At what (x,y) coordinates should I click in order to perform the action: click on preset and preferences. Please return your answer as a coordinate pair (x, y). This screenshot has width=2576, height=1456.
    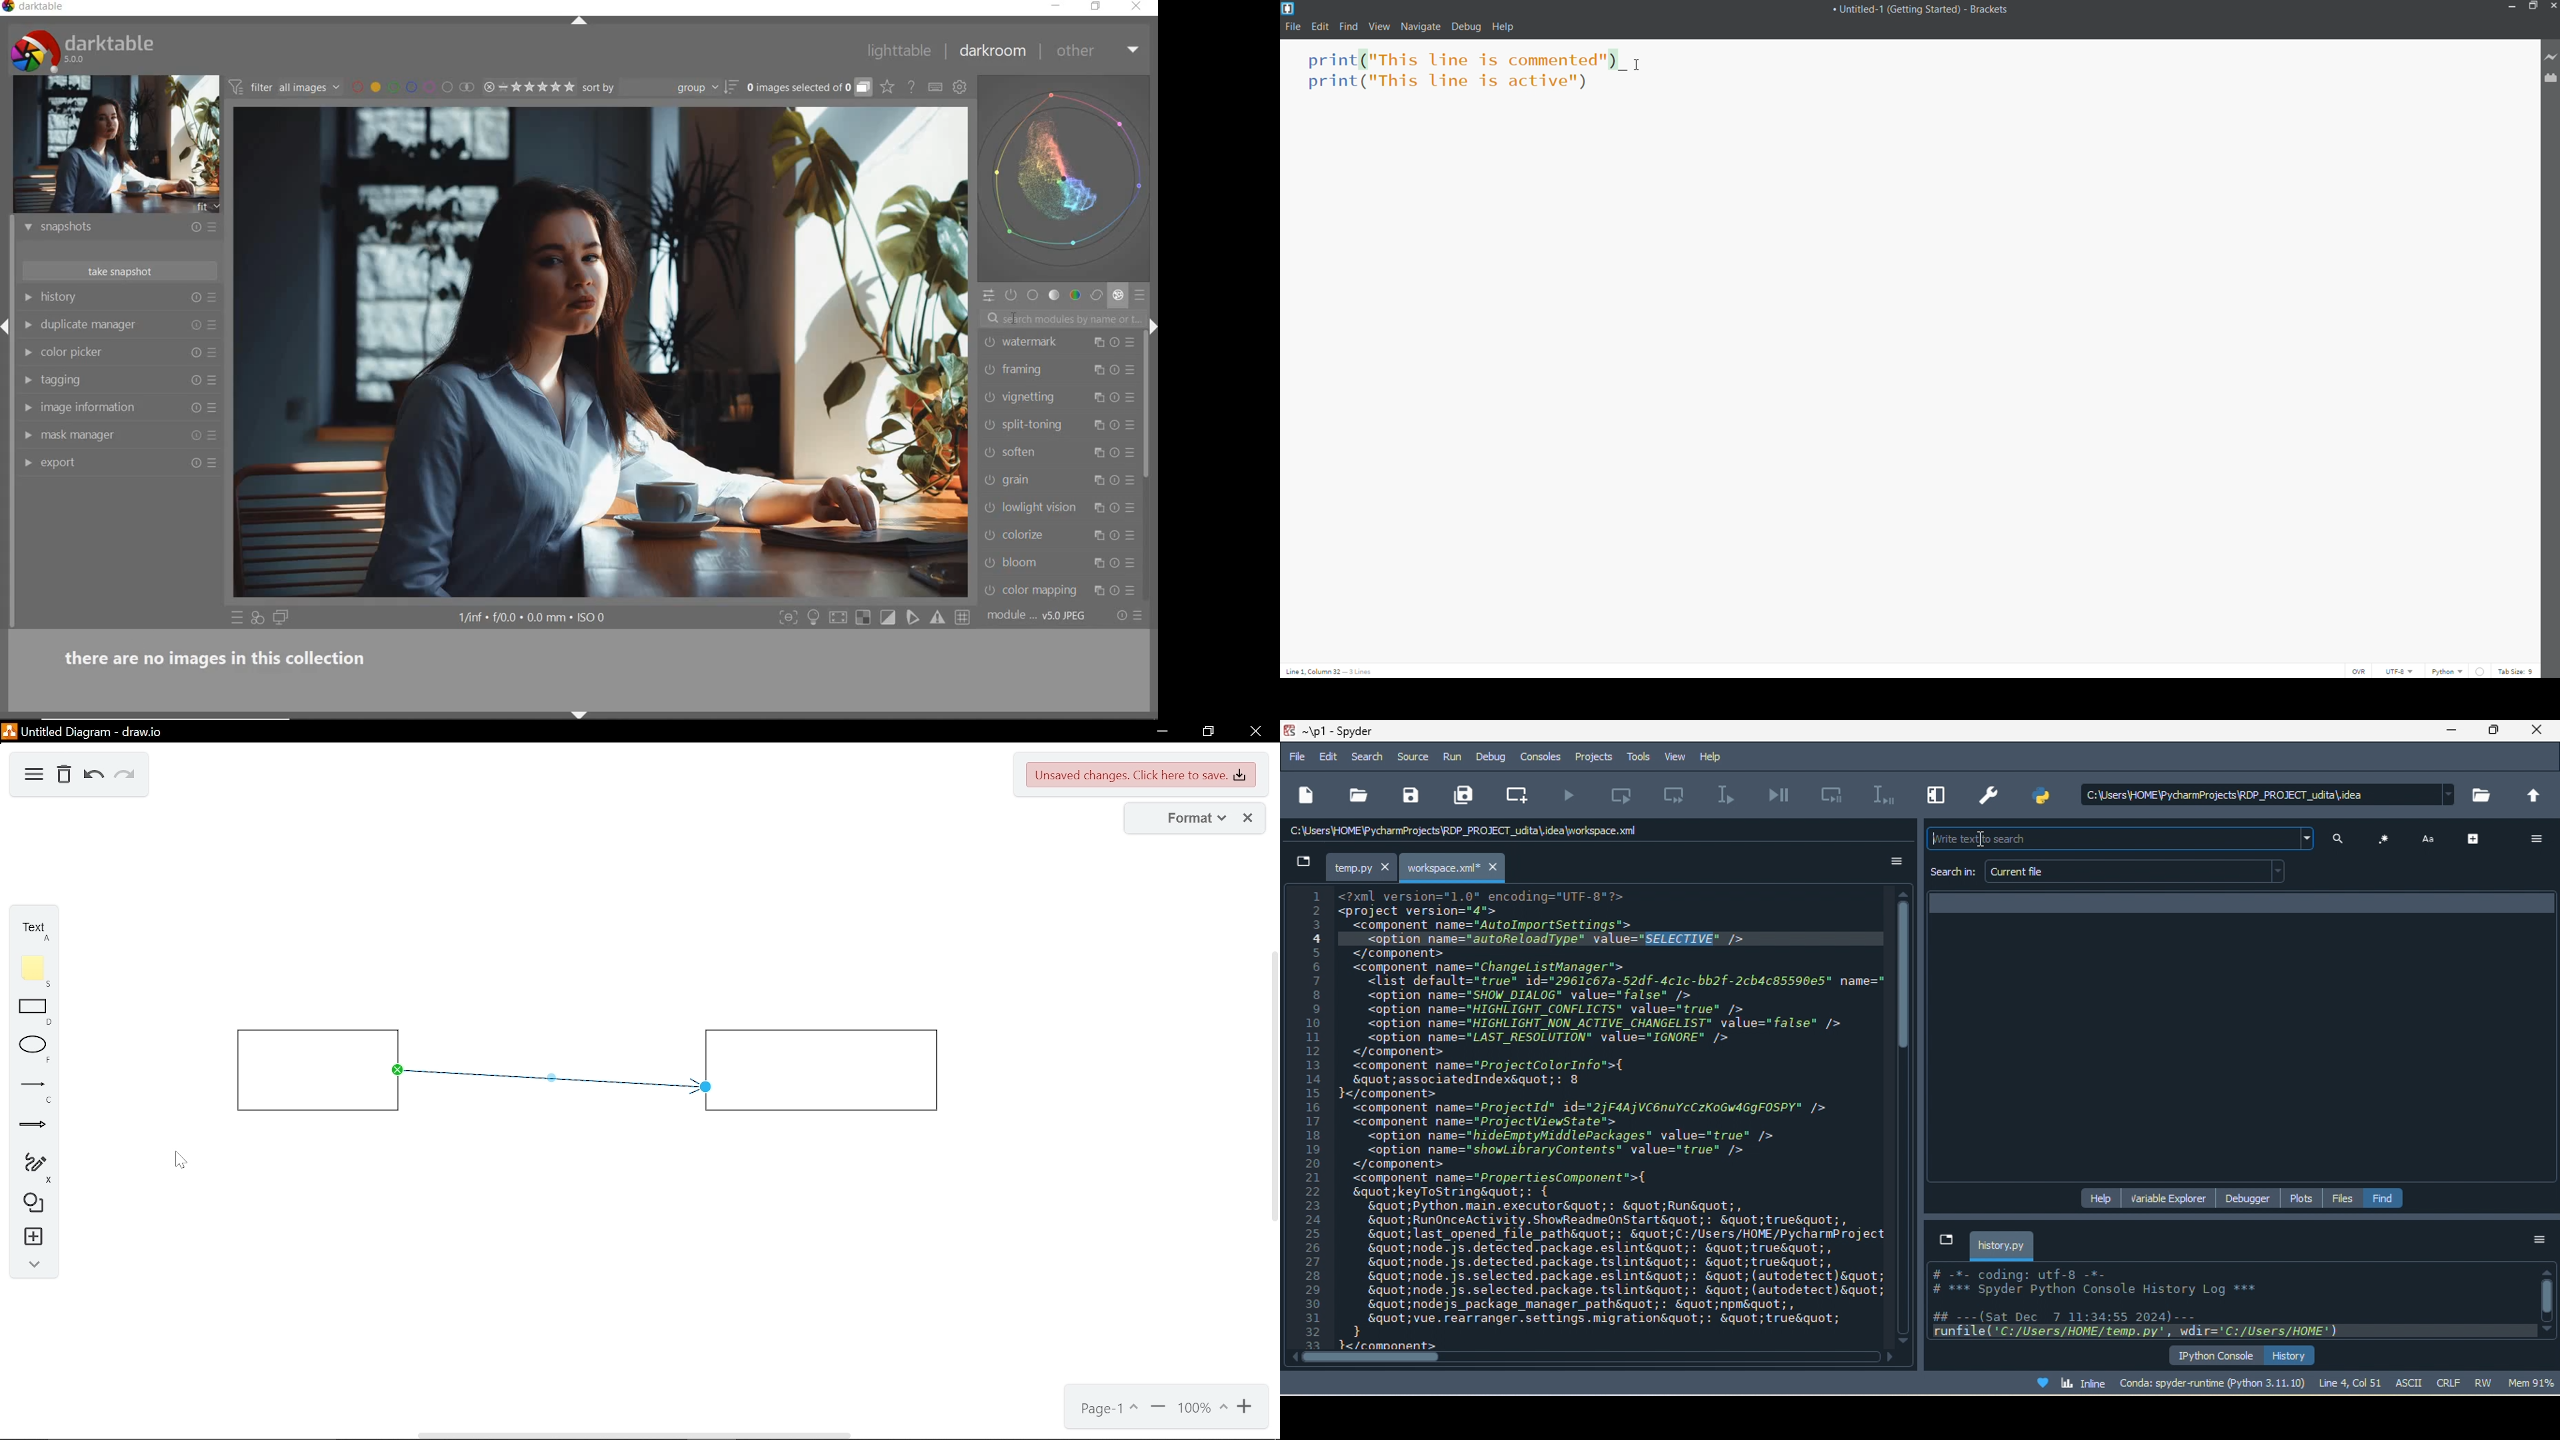
    Looking at the image, I should click on (1132, 370).